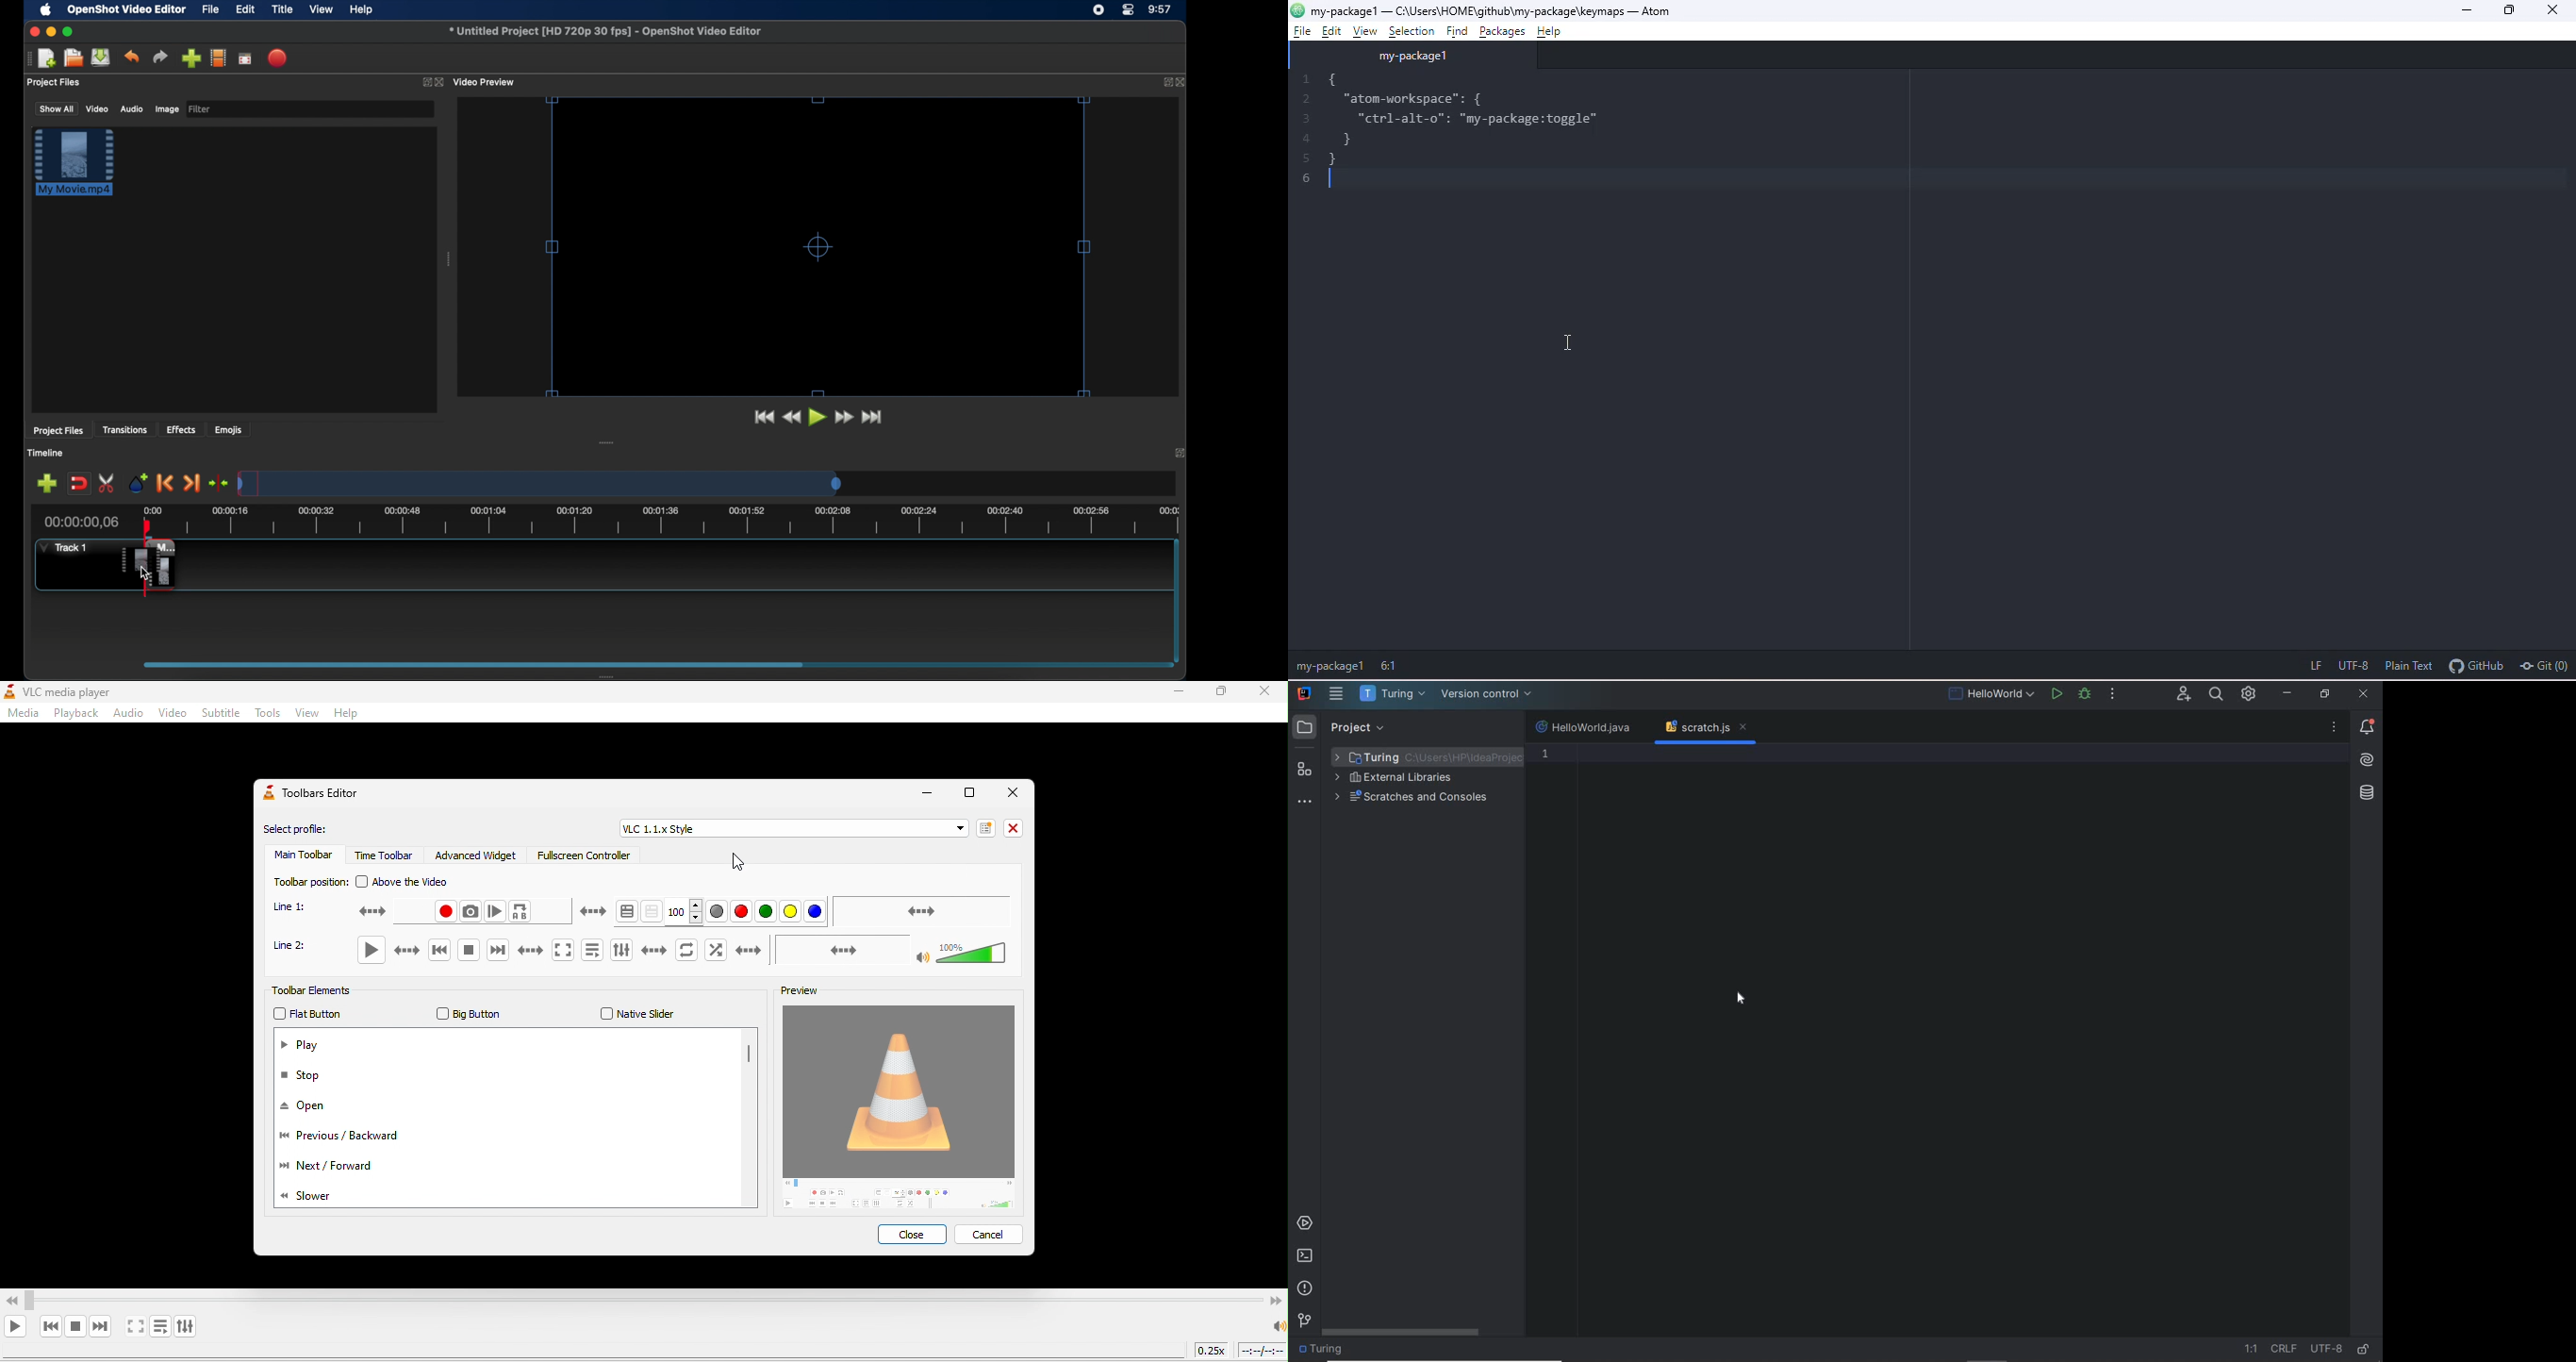  Describe the element at coordinates (189, 1324) in the screenshot. I see `show extended settings` at that location.